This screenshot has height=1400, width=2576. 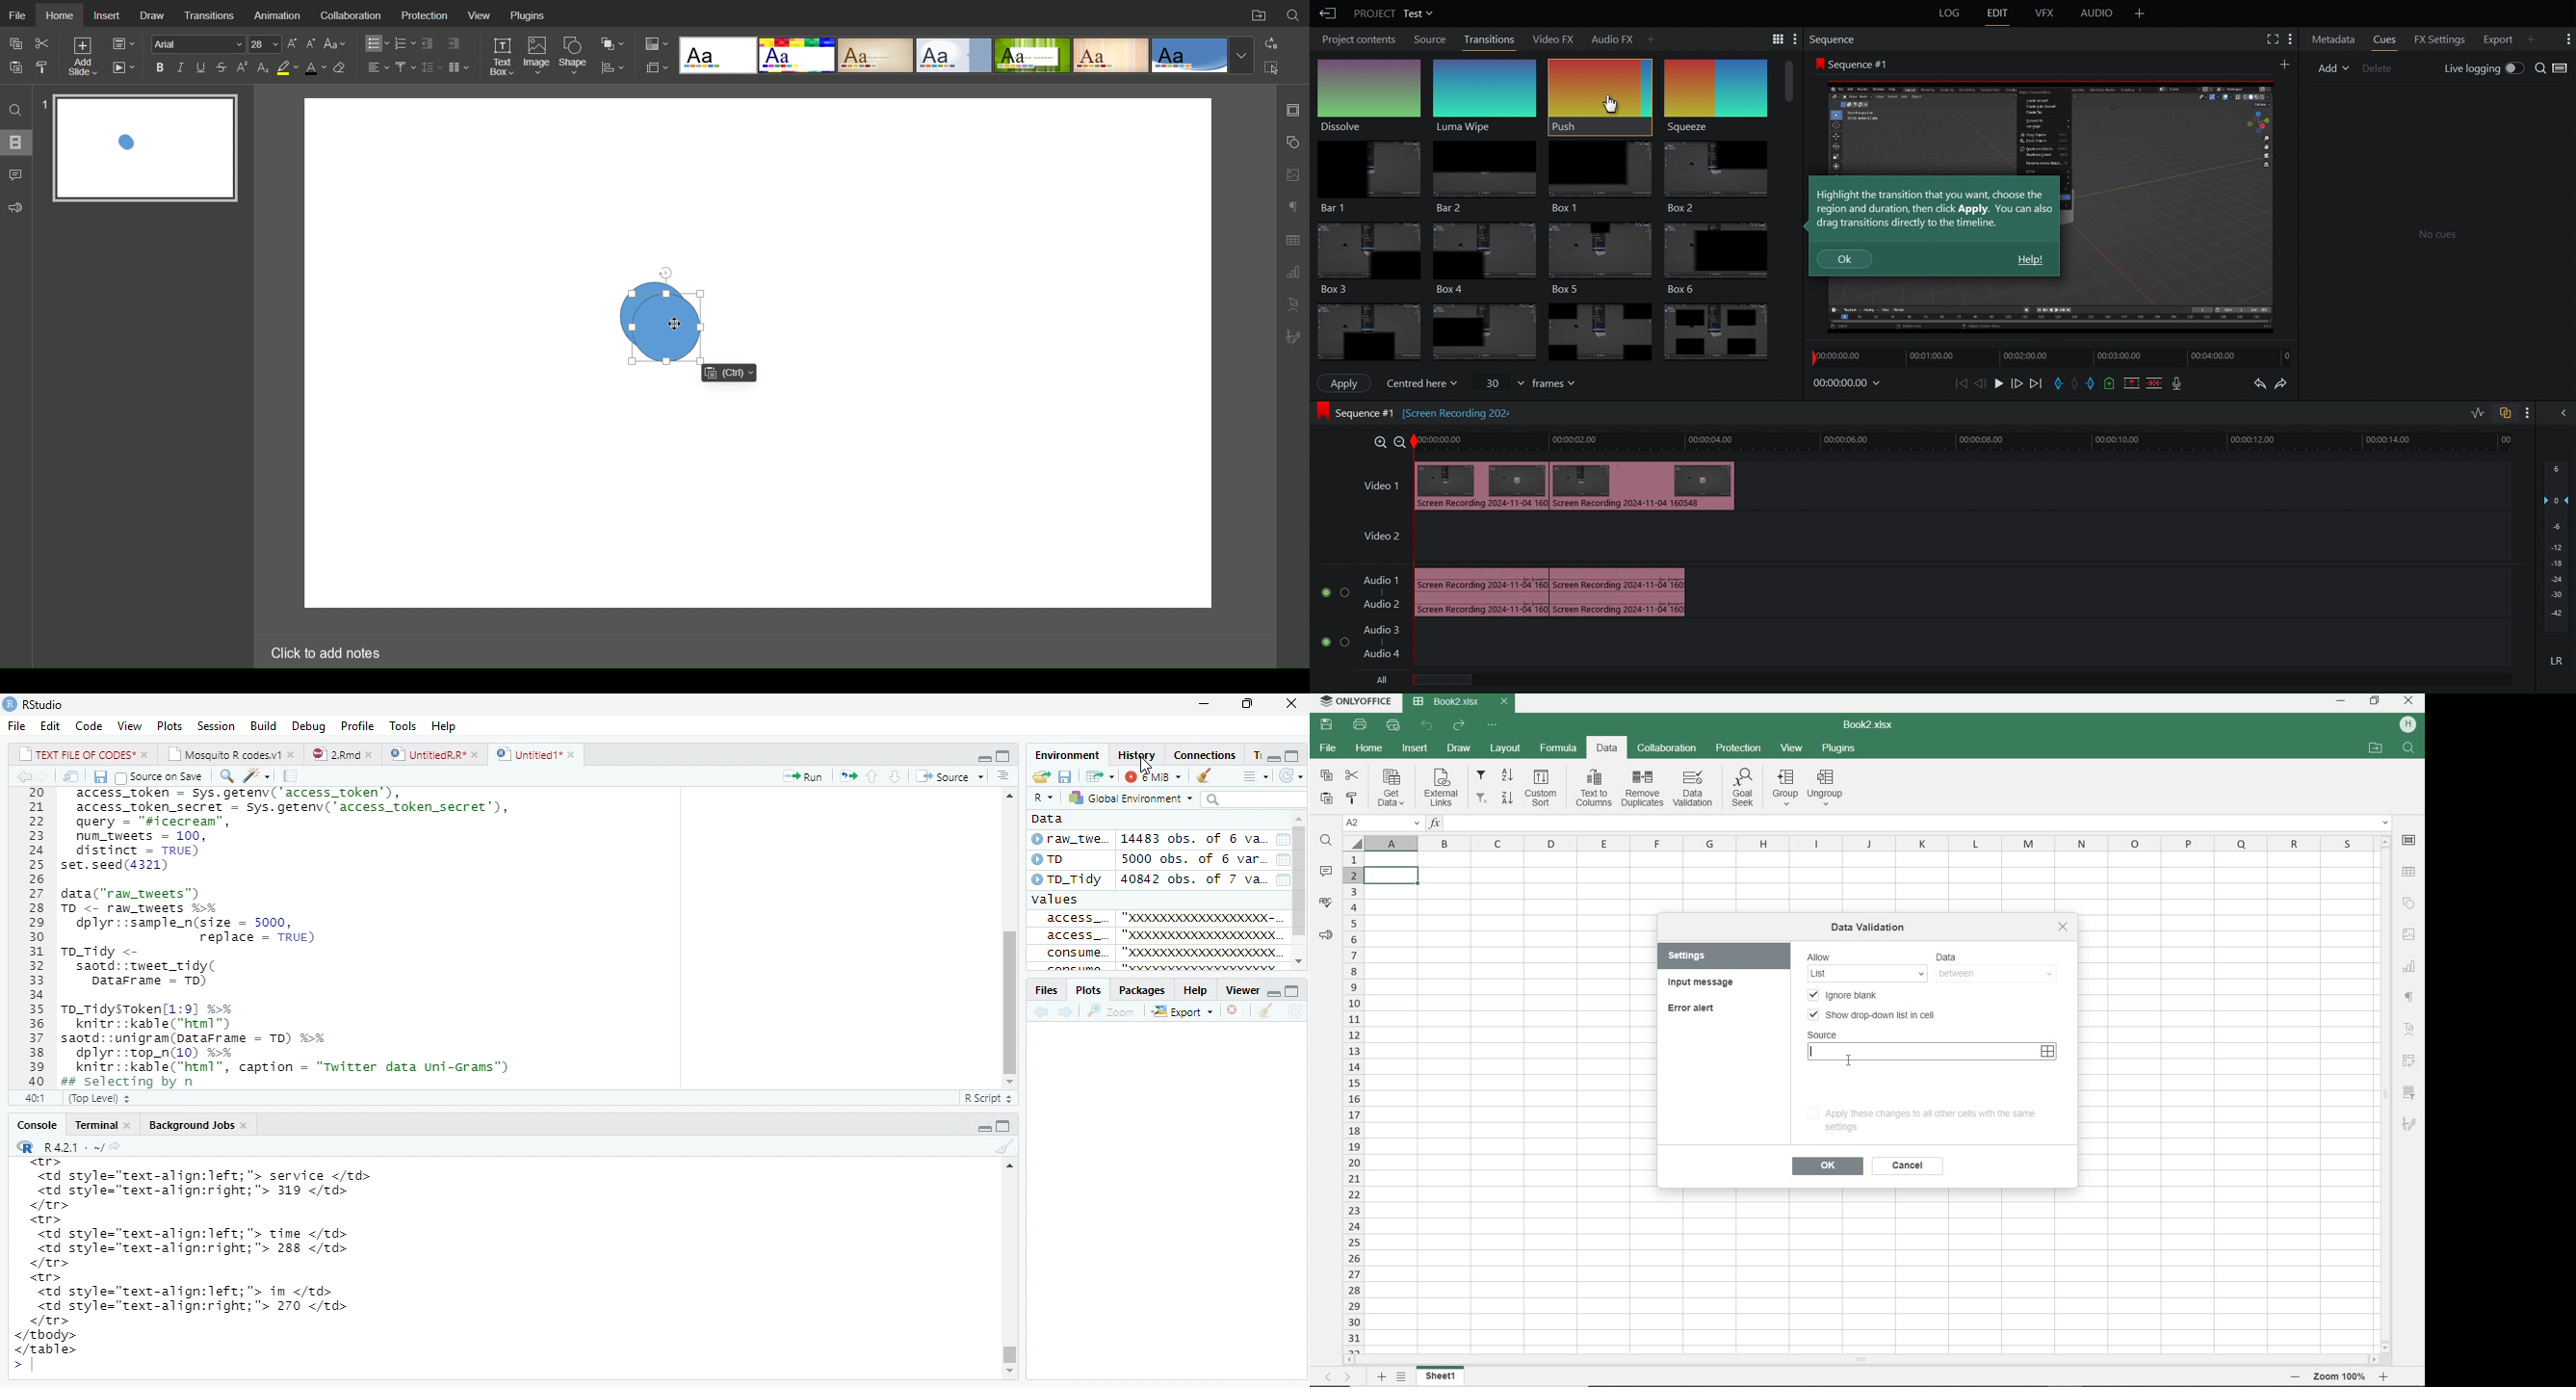 I want to click on Erase, so click(x=342, y=68).